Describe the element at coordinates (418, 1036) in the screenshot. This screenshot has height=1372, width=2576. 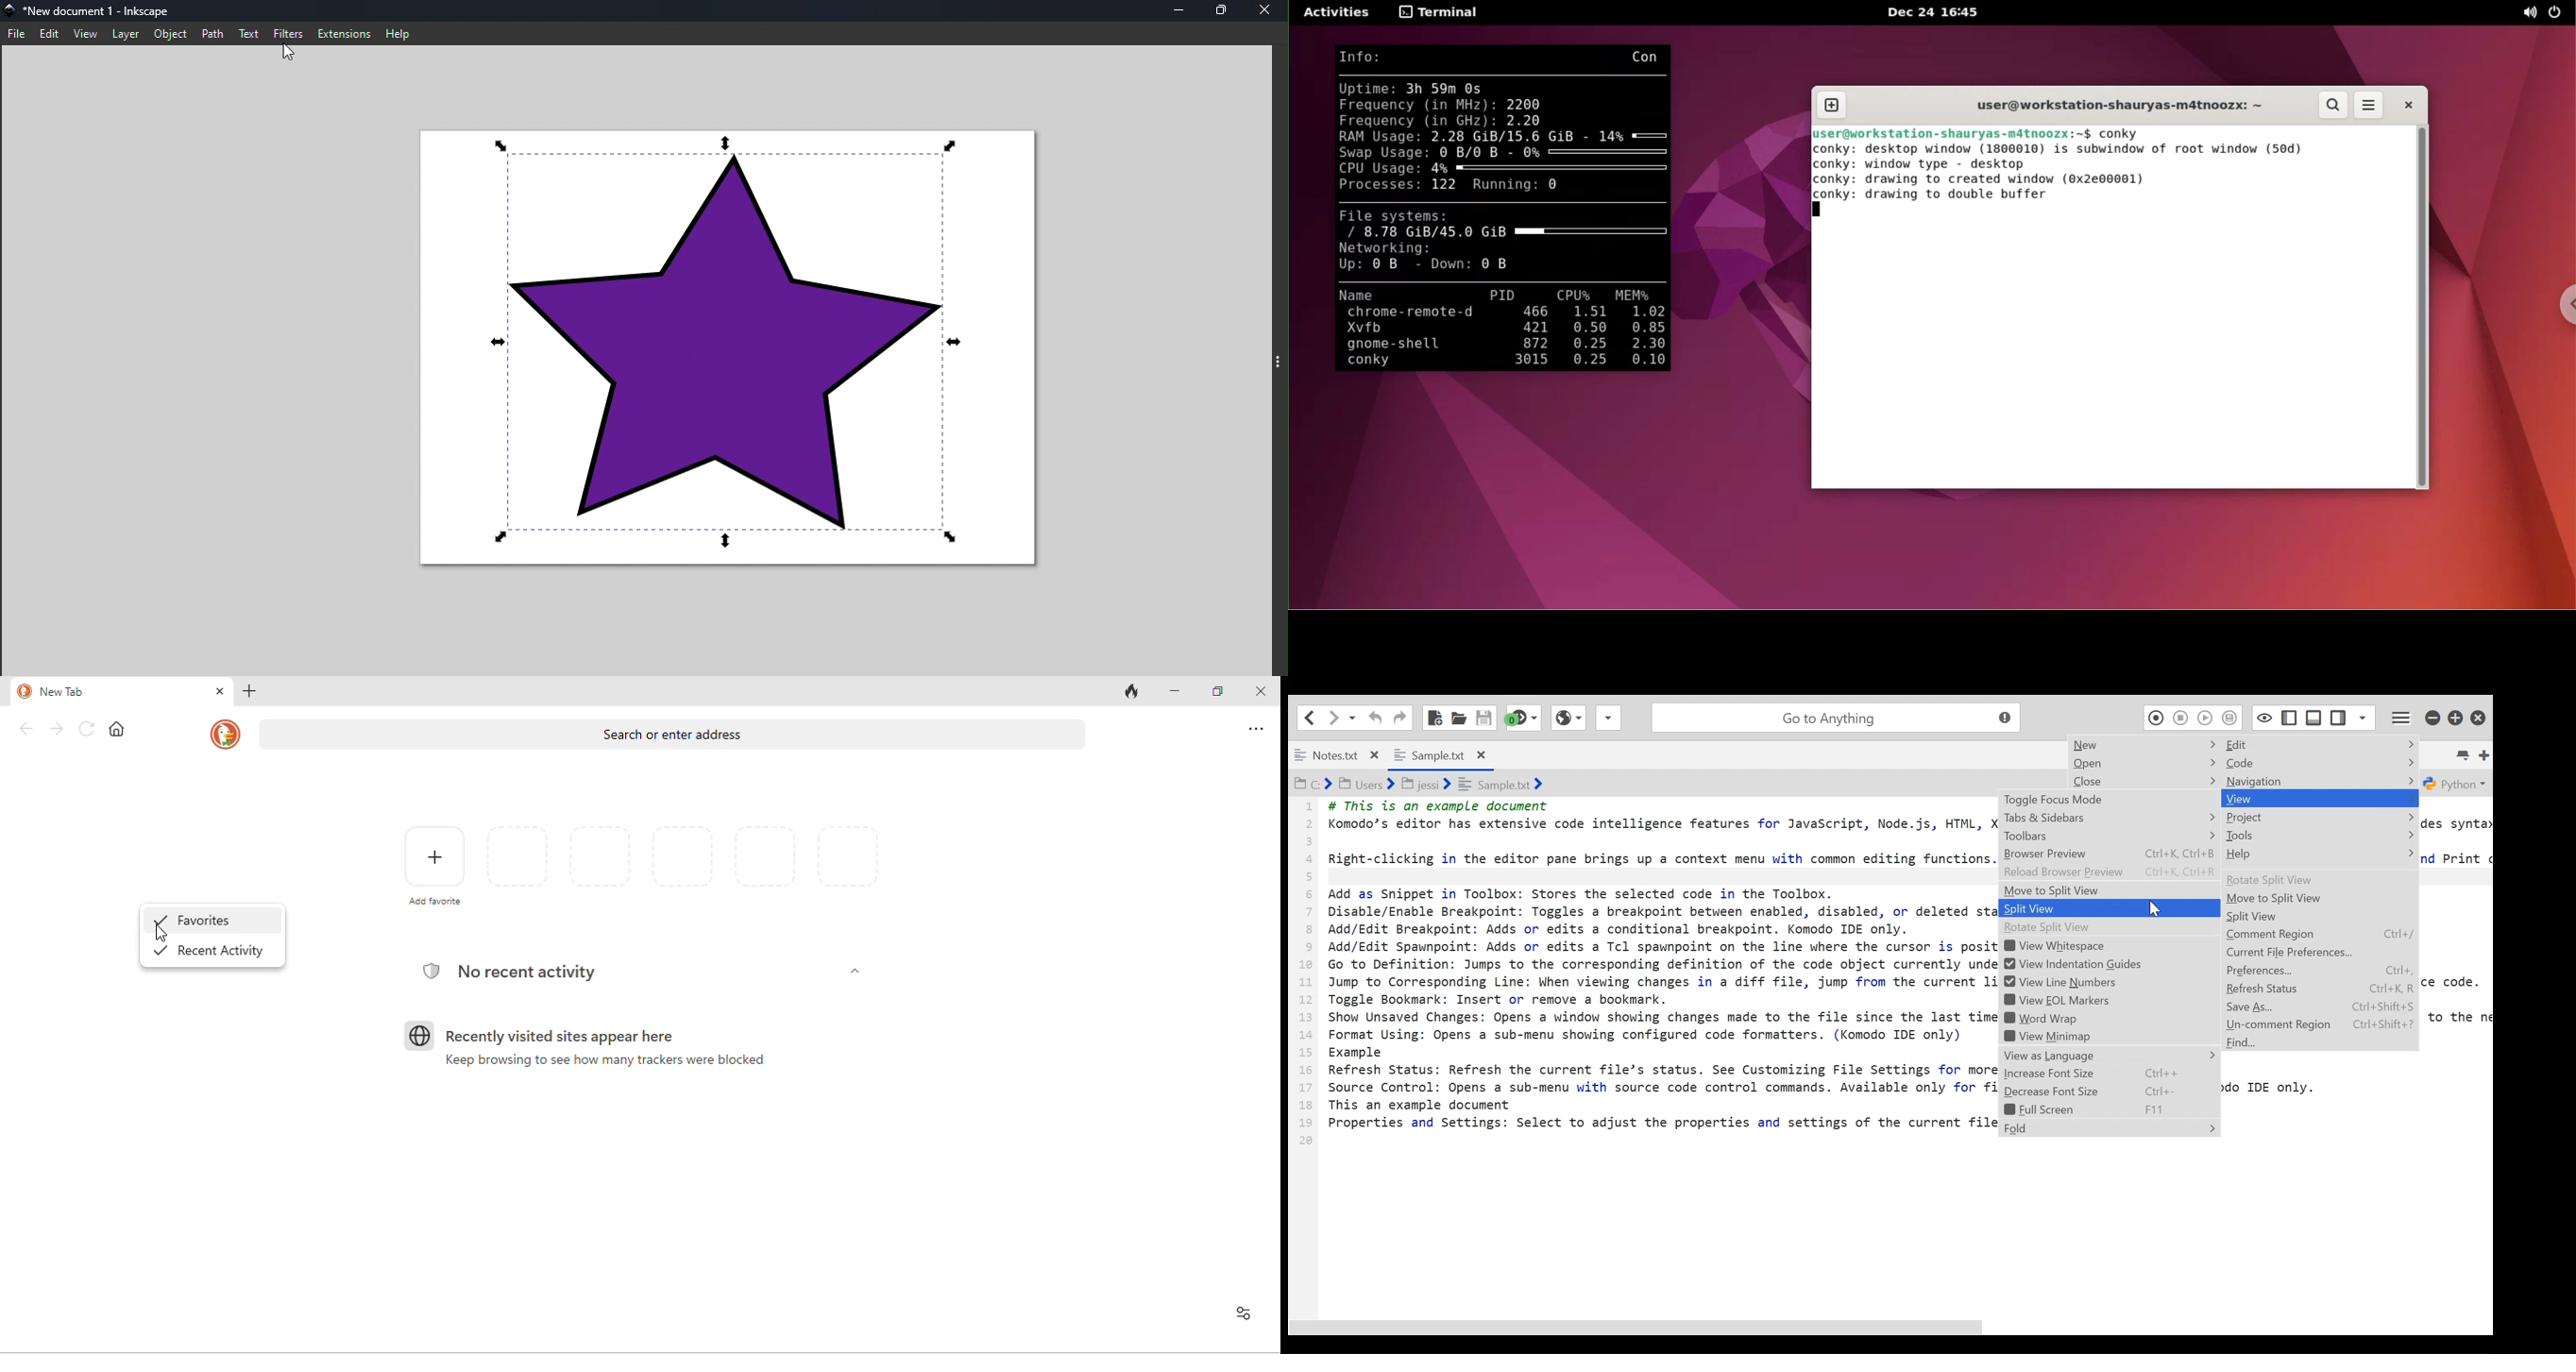
I see `browser logo` at that location.